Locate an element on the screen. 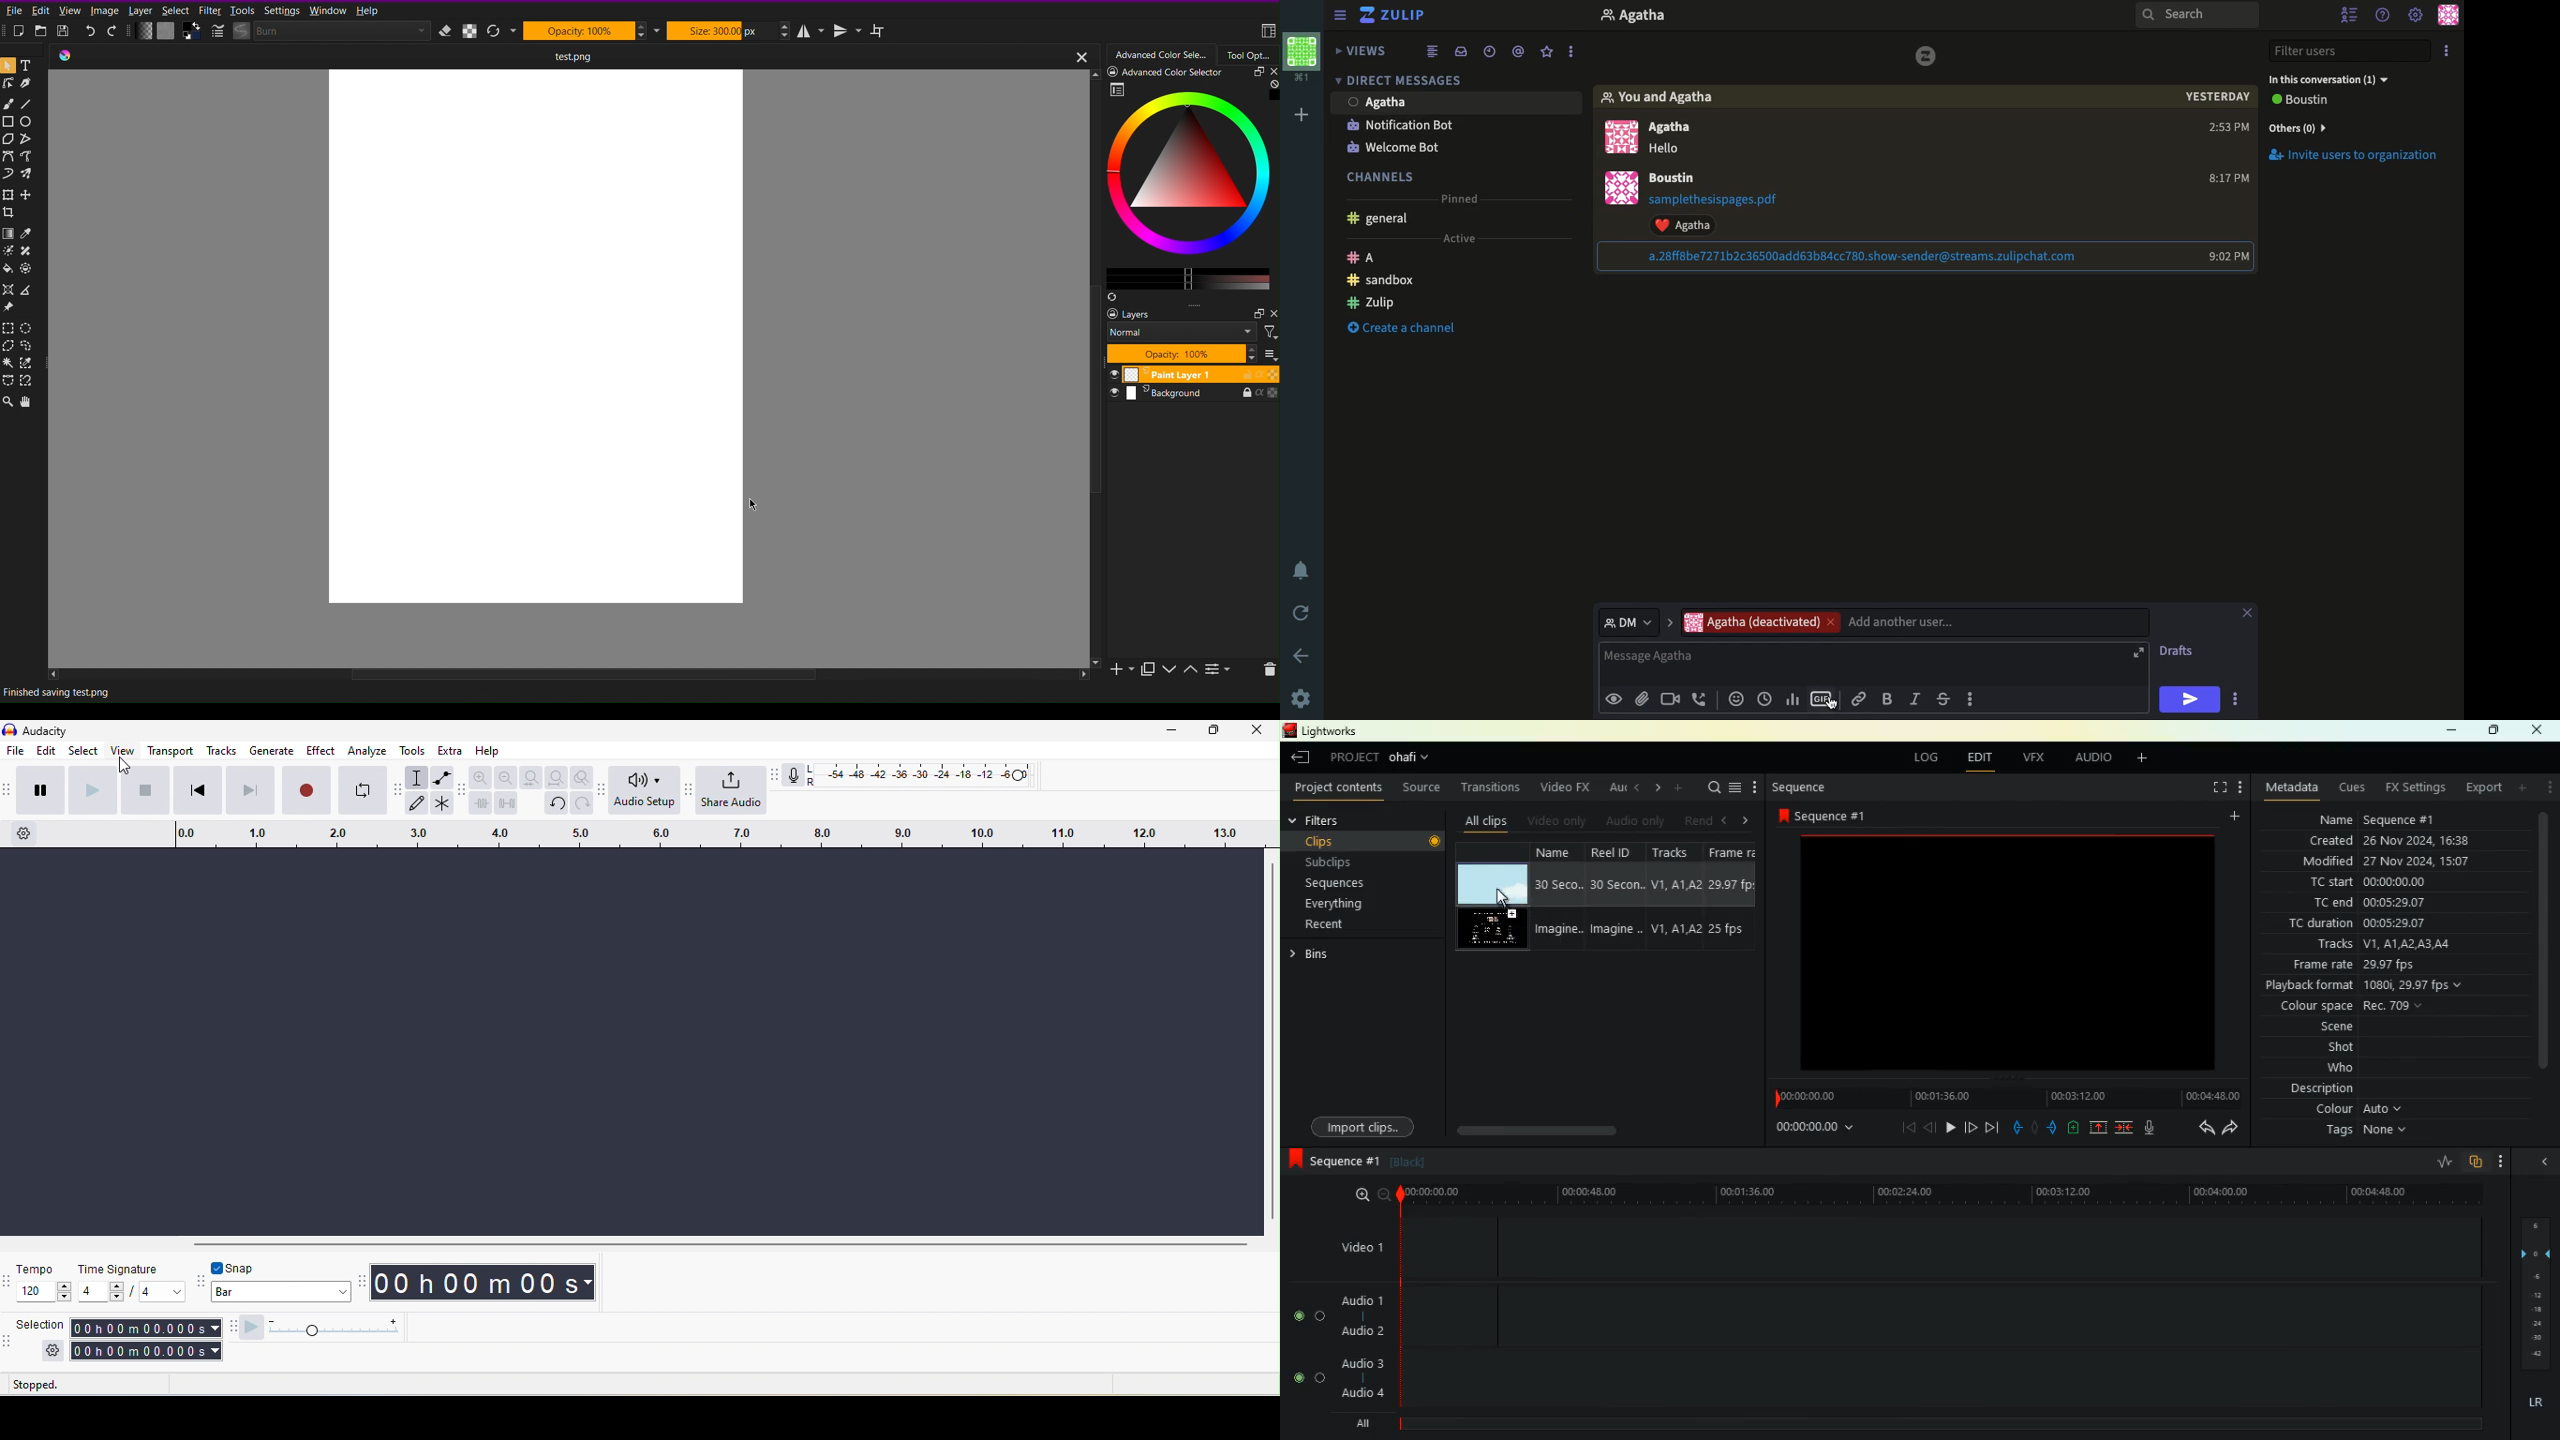 The image size is (2576, 1456). close is located at coordinates (1258, 730).